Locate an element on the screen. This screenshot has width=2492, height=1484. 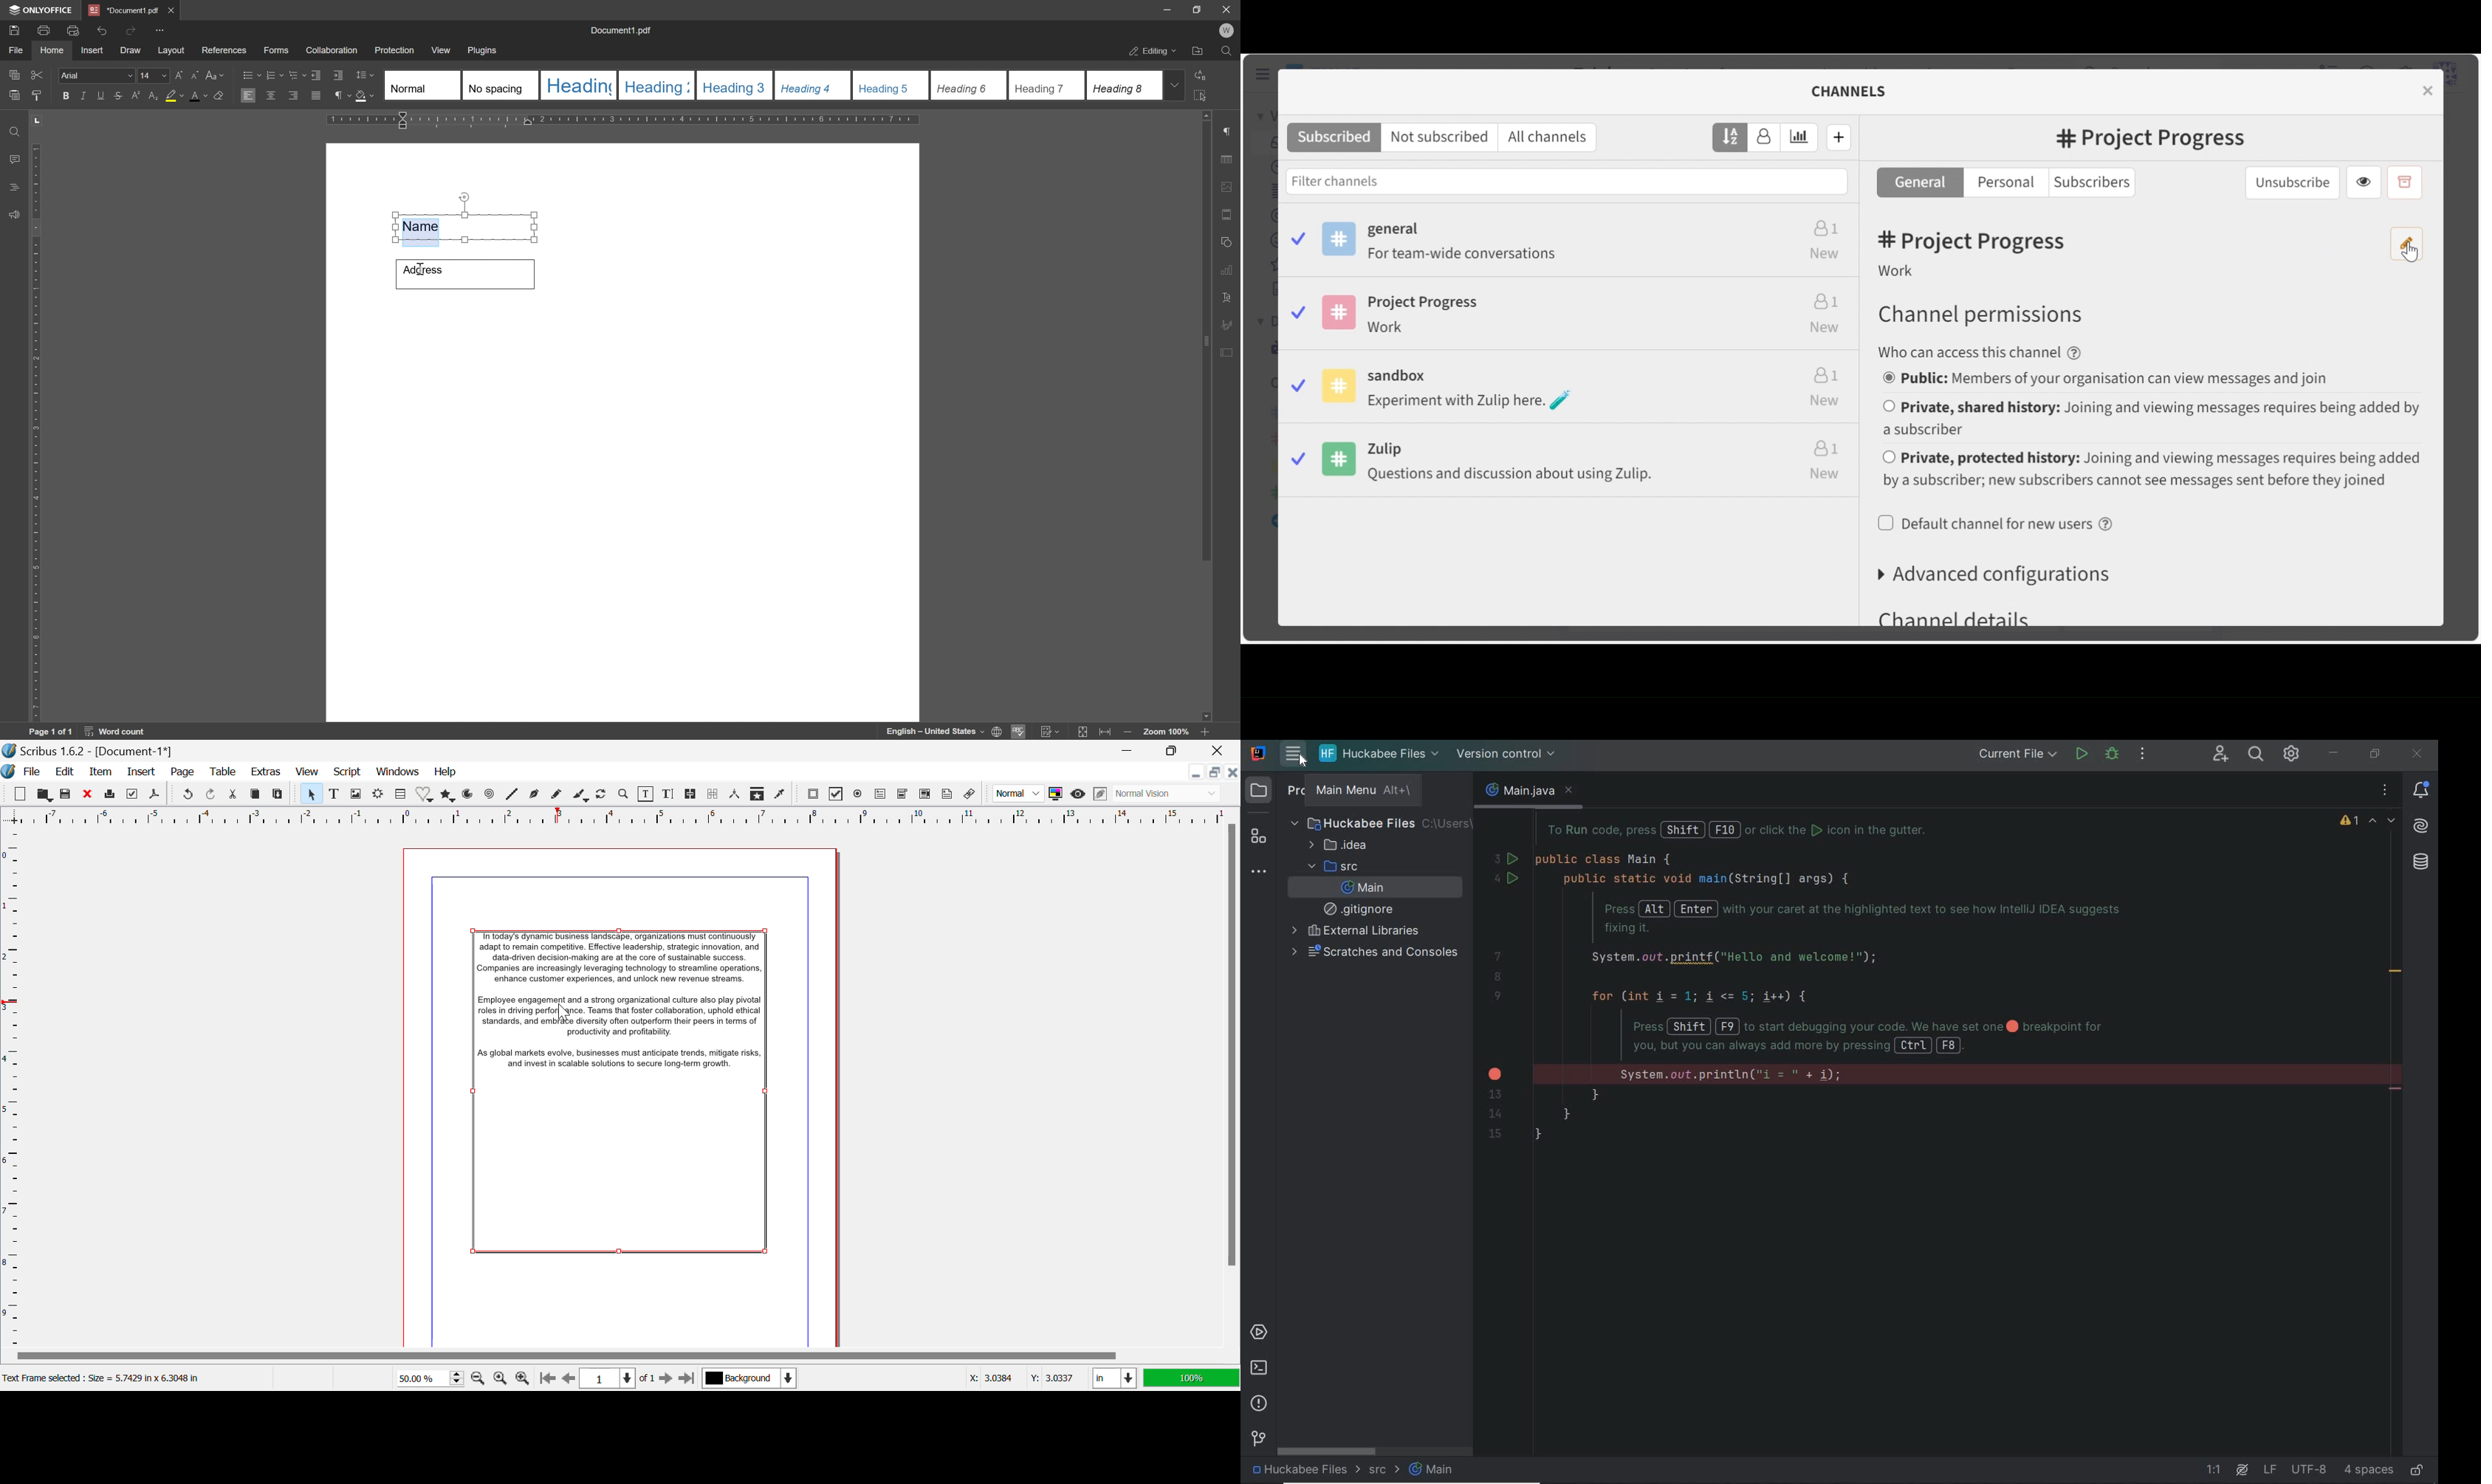
external libraries is located at coordinates (1354, 931).